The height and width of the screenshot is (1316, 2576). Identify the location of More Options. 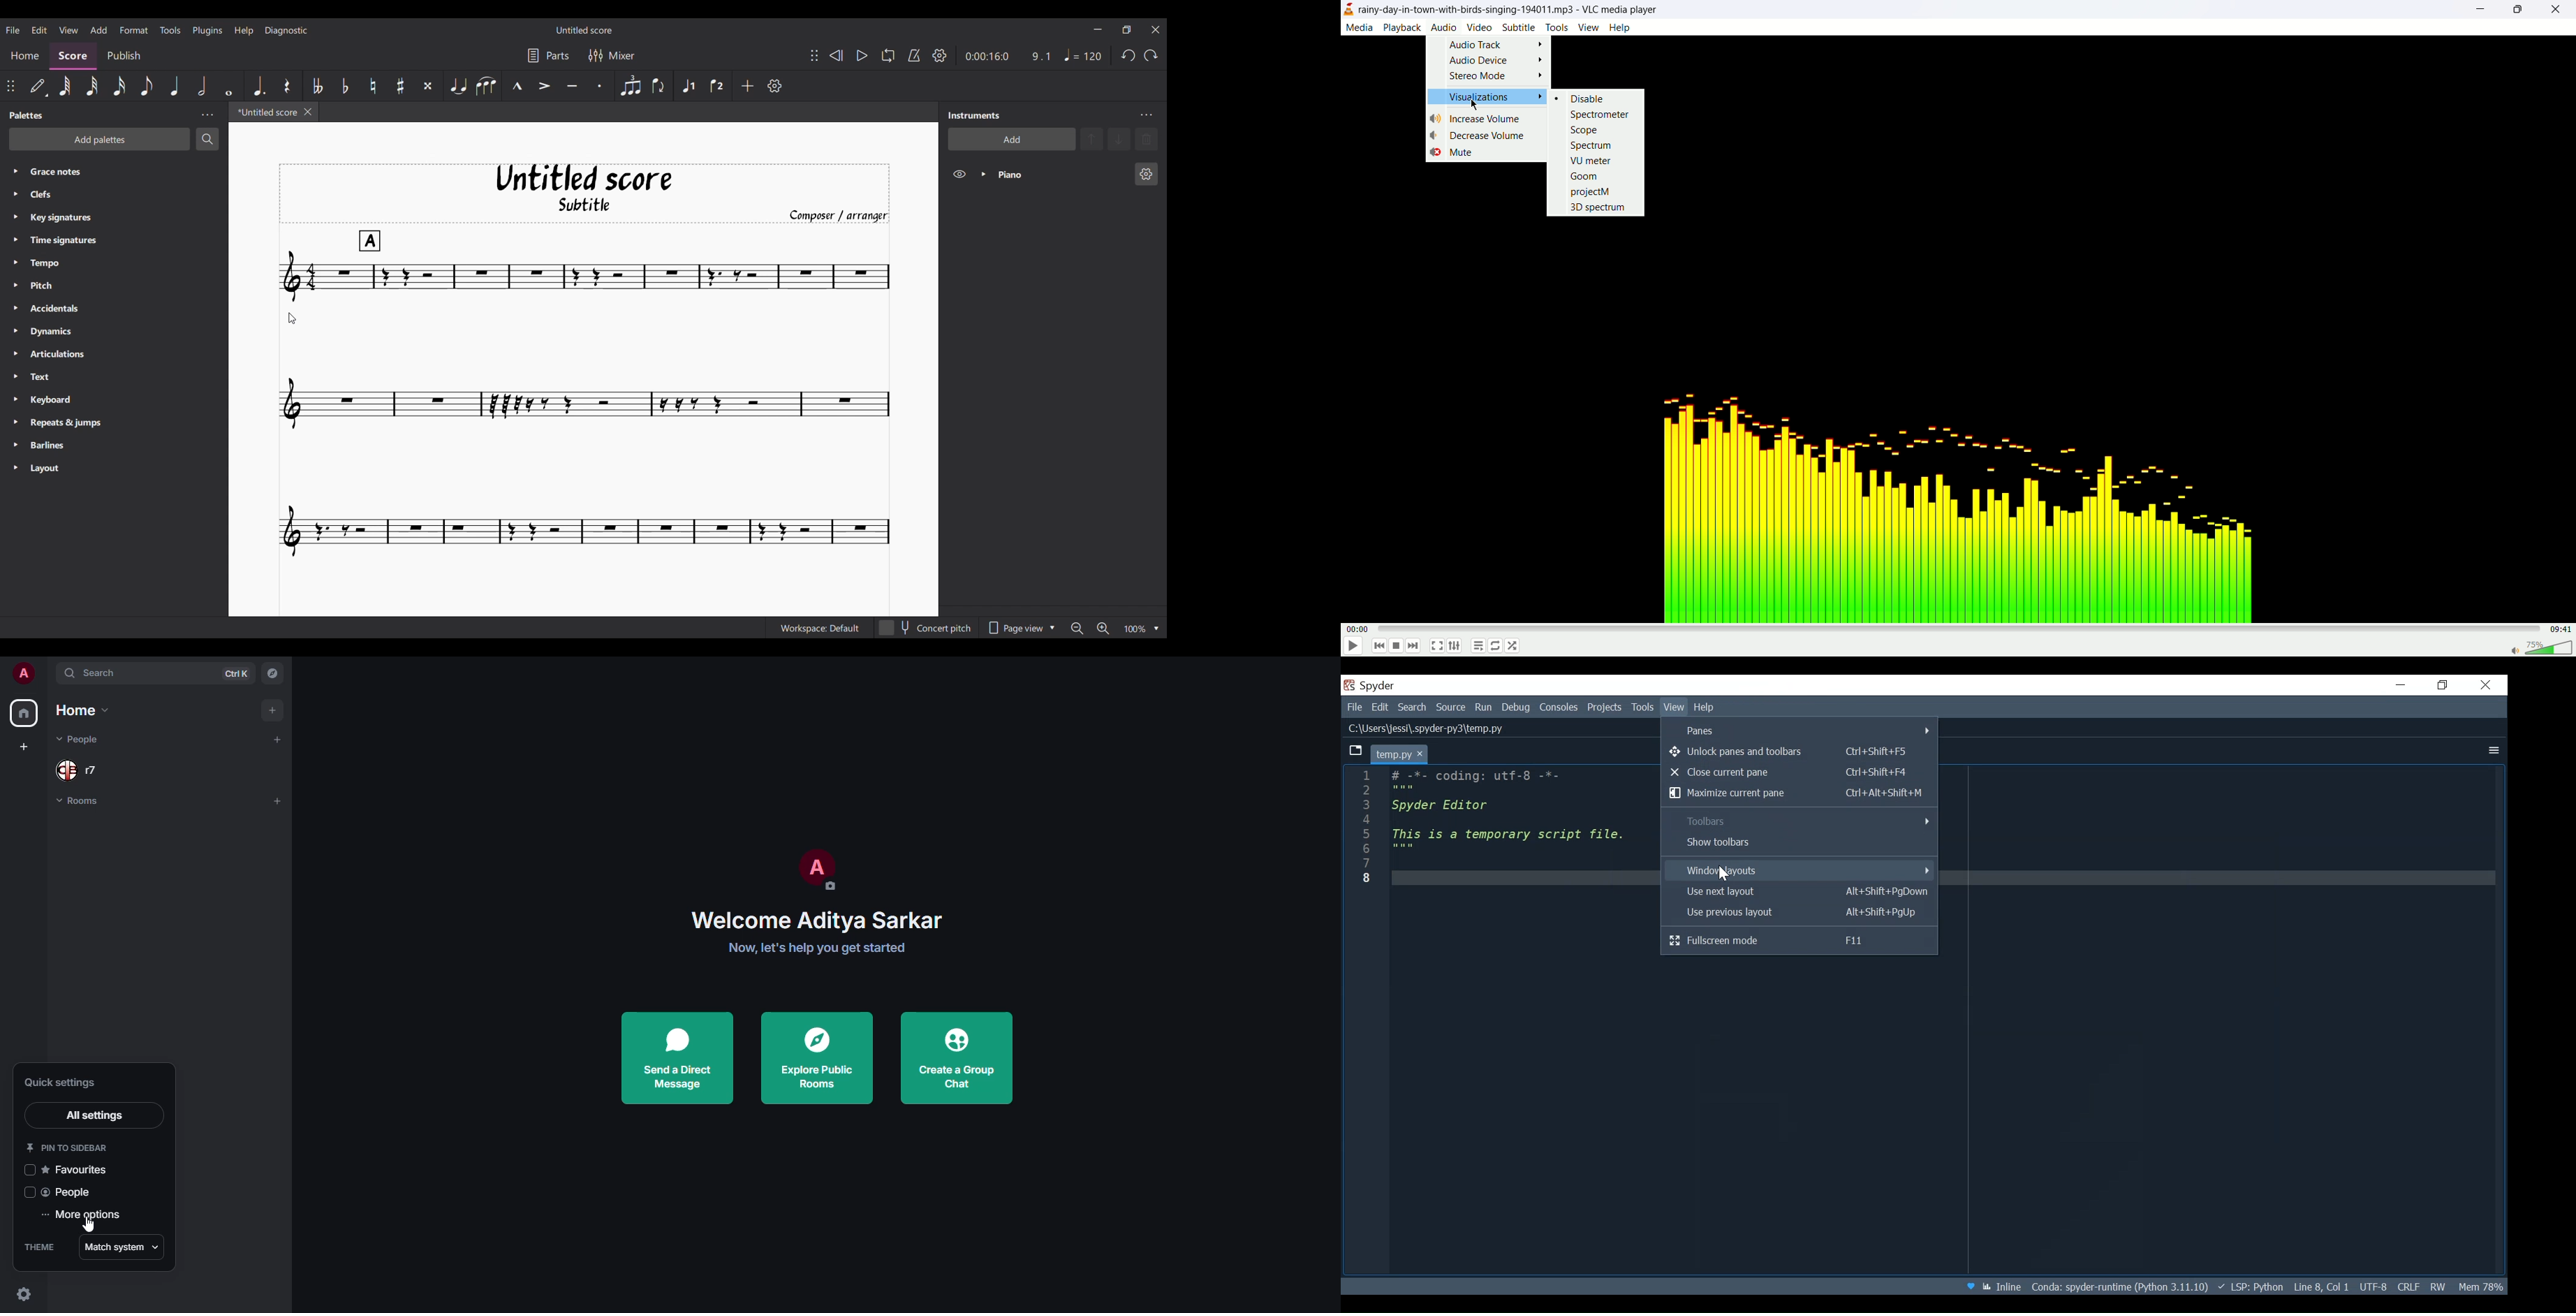
(2490, 750).